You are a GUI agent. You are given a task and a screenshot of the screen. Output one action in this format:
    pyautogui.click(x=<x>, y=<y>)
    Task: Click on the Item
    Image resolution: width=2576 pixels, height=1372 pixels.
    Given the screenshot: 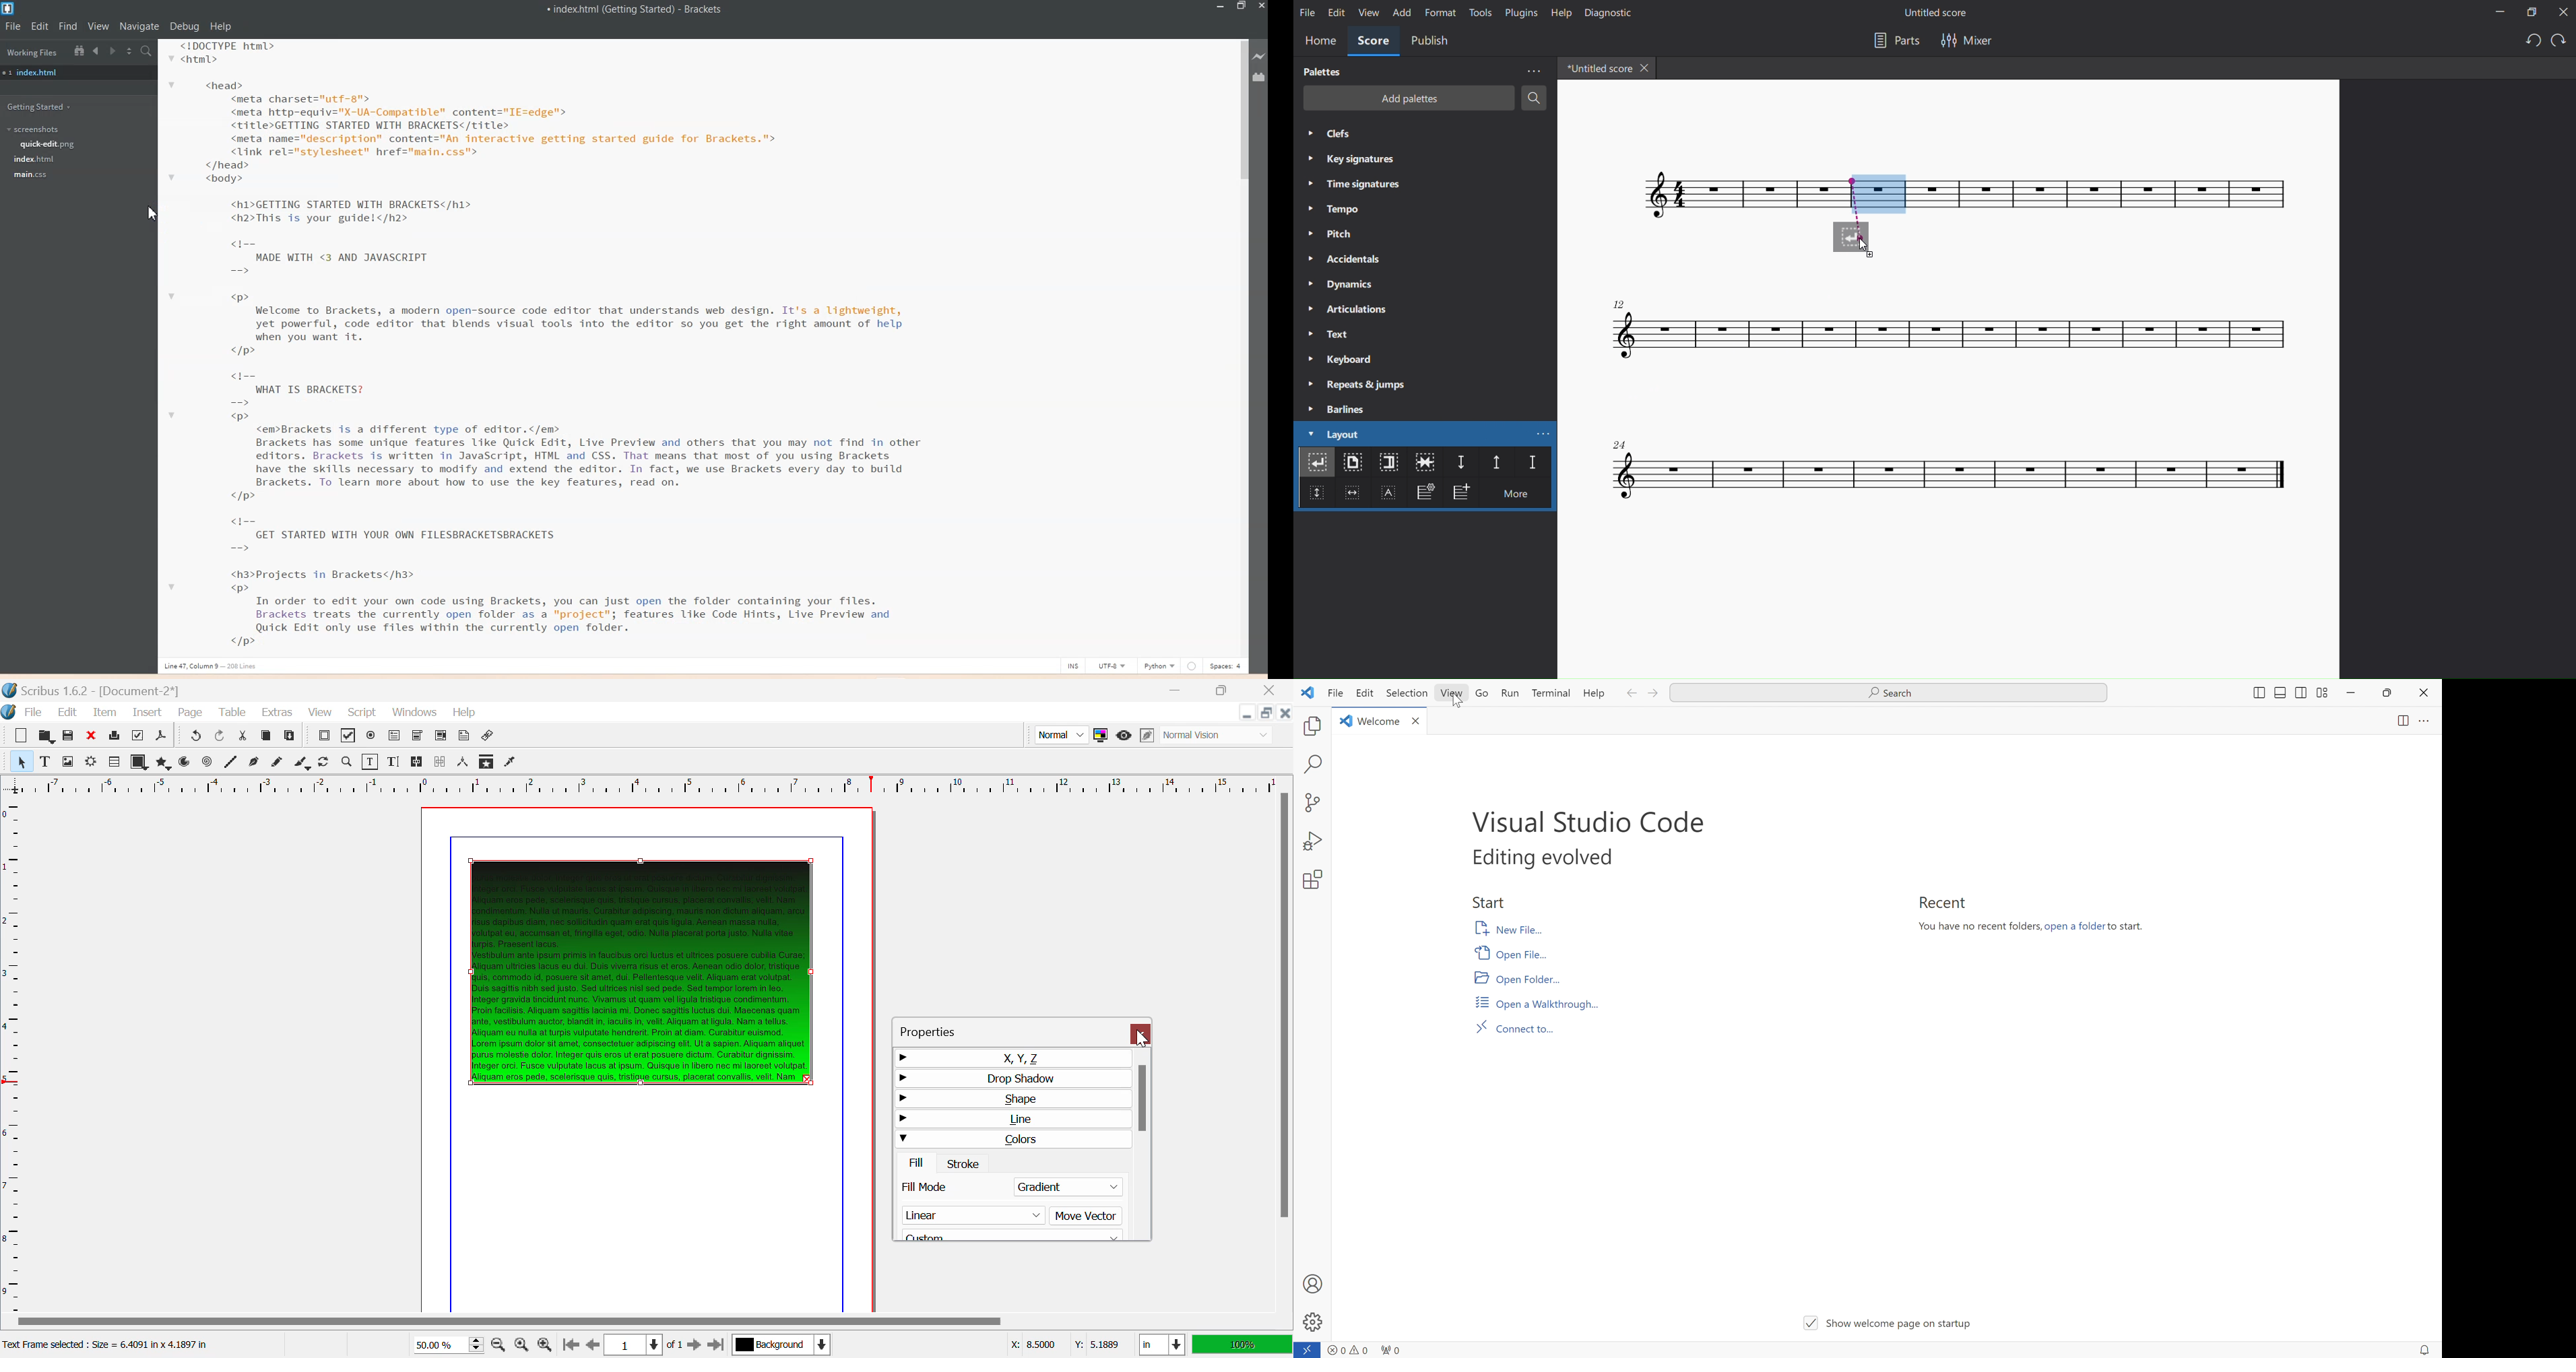 What is the action you would take?
    pyautogui.click(x=106, y=713)
    